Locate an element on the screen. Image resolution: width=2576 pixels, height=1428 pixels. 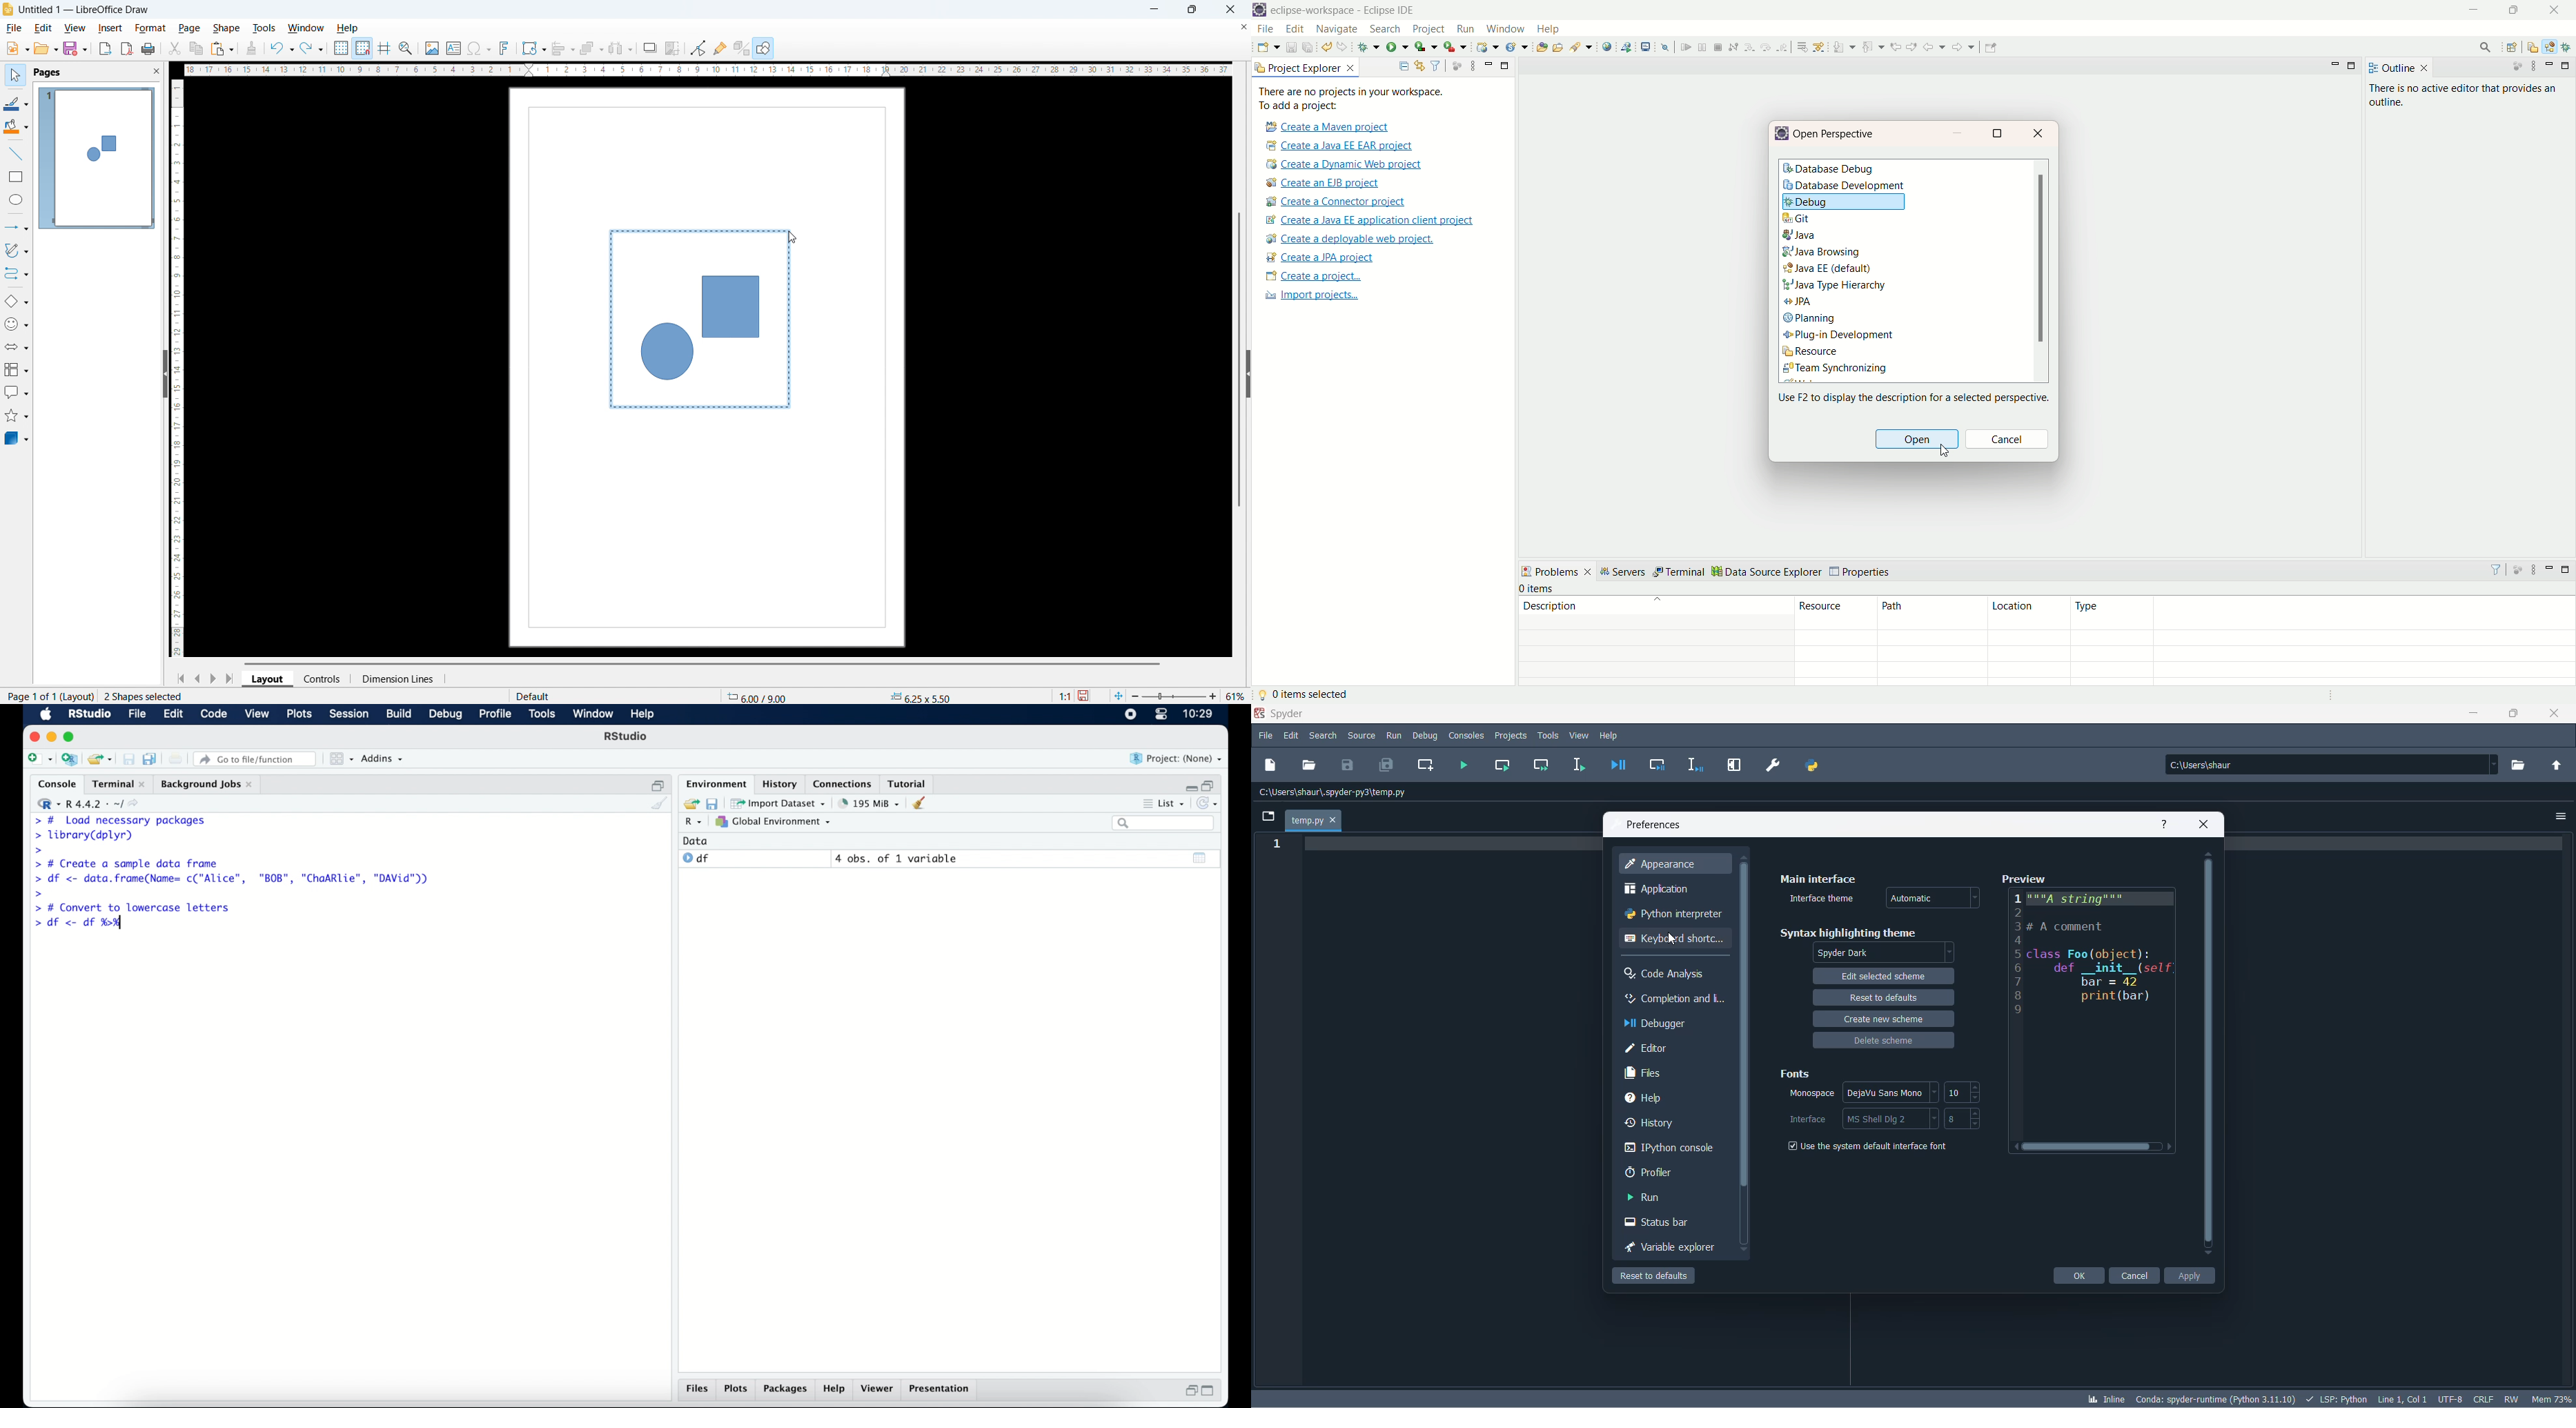
snap to grid is located at coordinates (363, 48).